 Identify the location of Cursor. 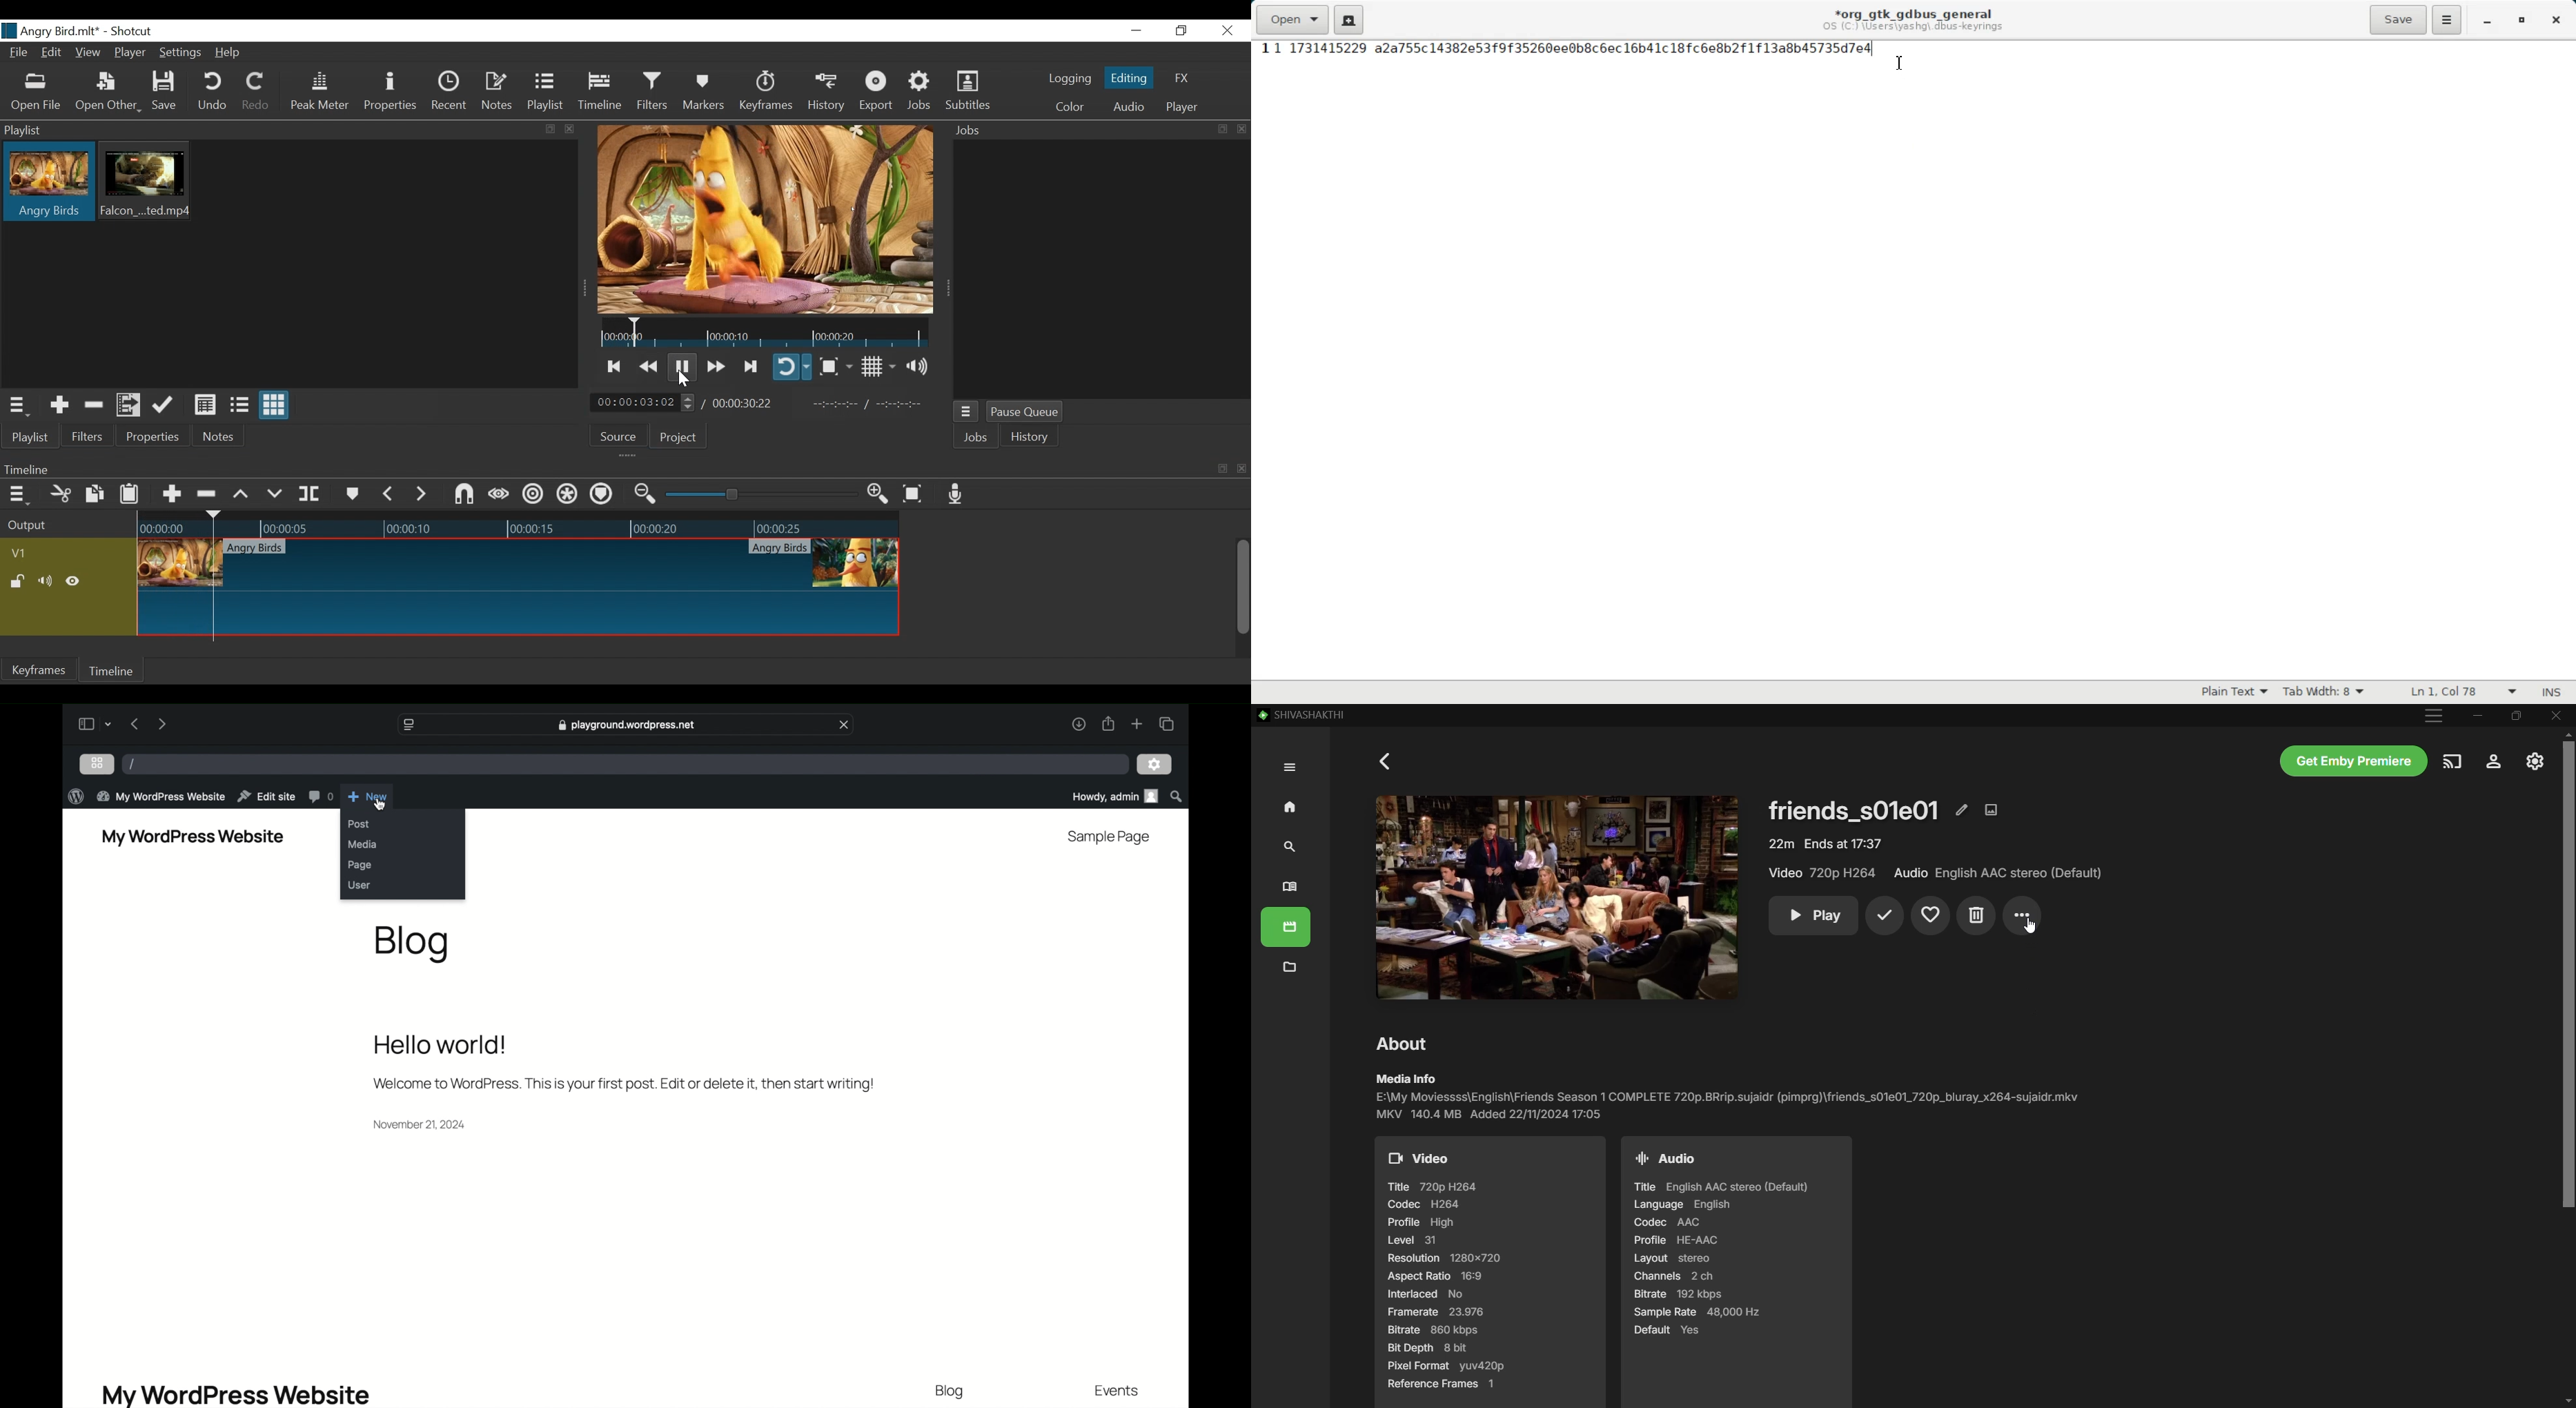
(2030, 926).